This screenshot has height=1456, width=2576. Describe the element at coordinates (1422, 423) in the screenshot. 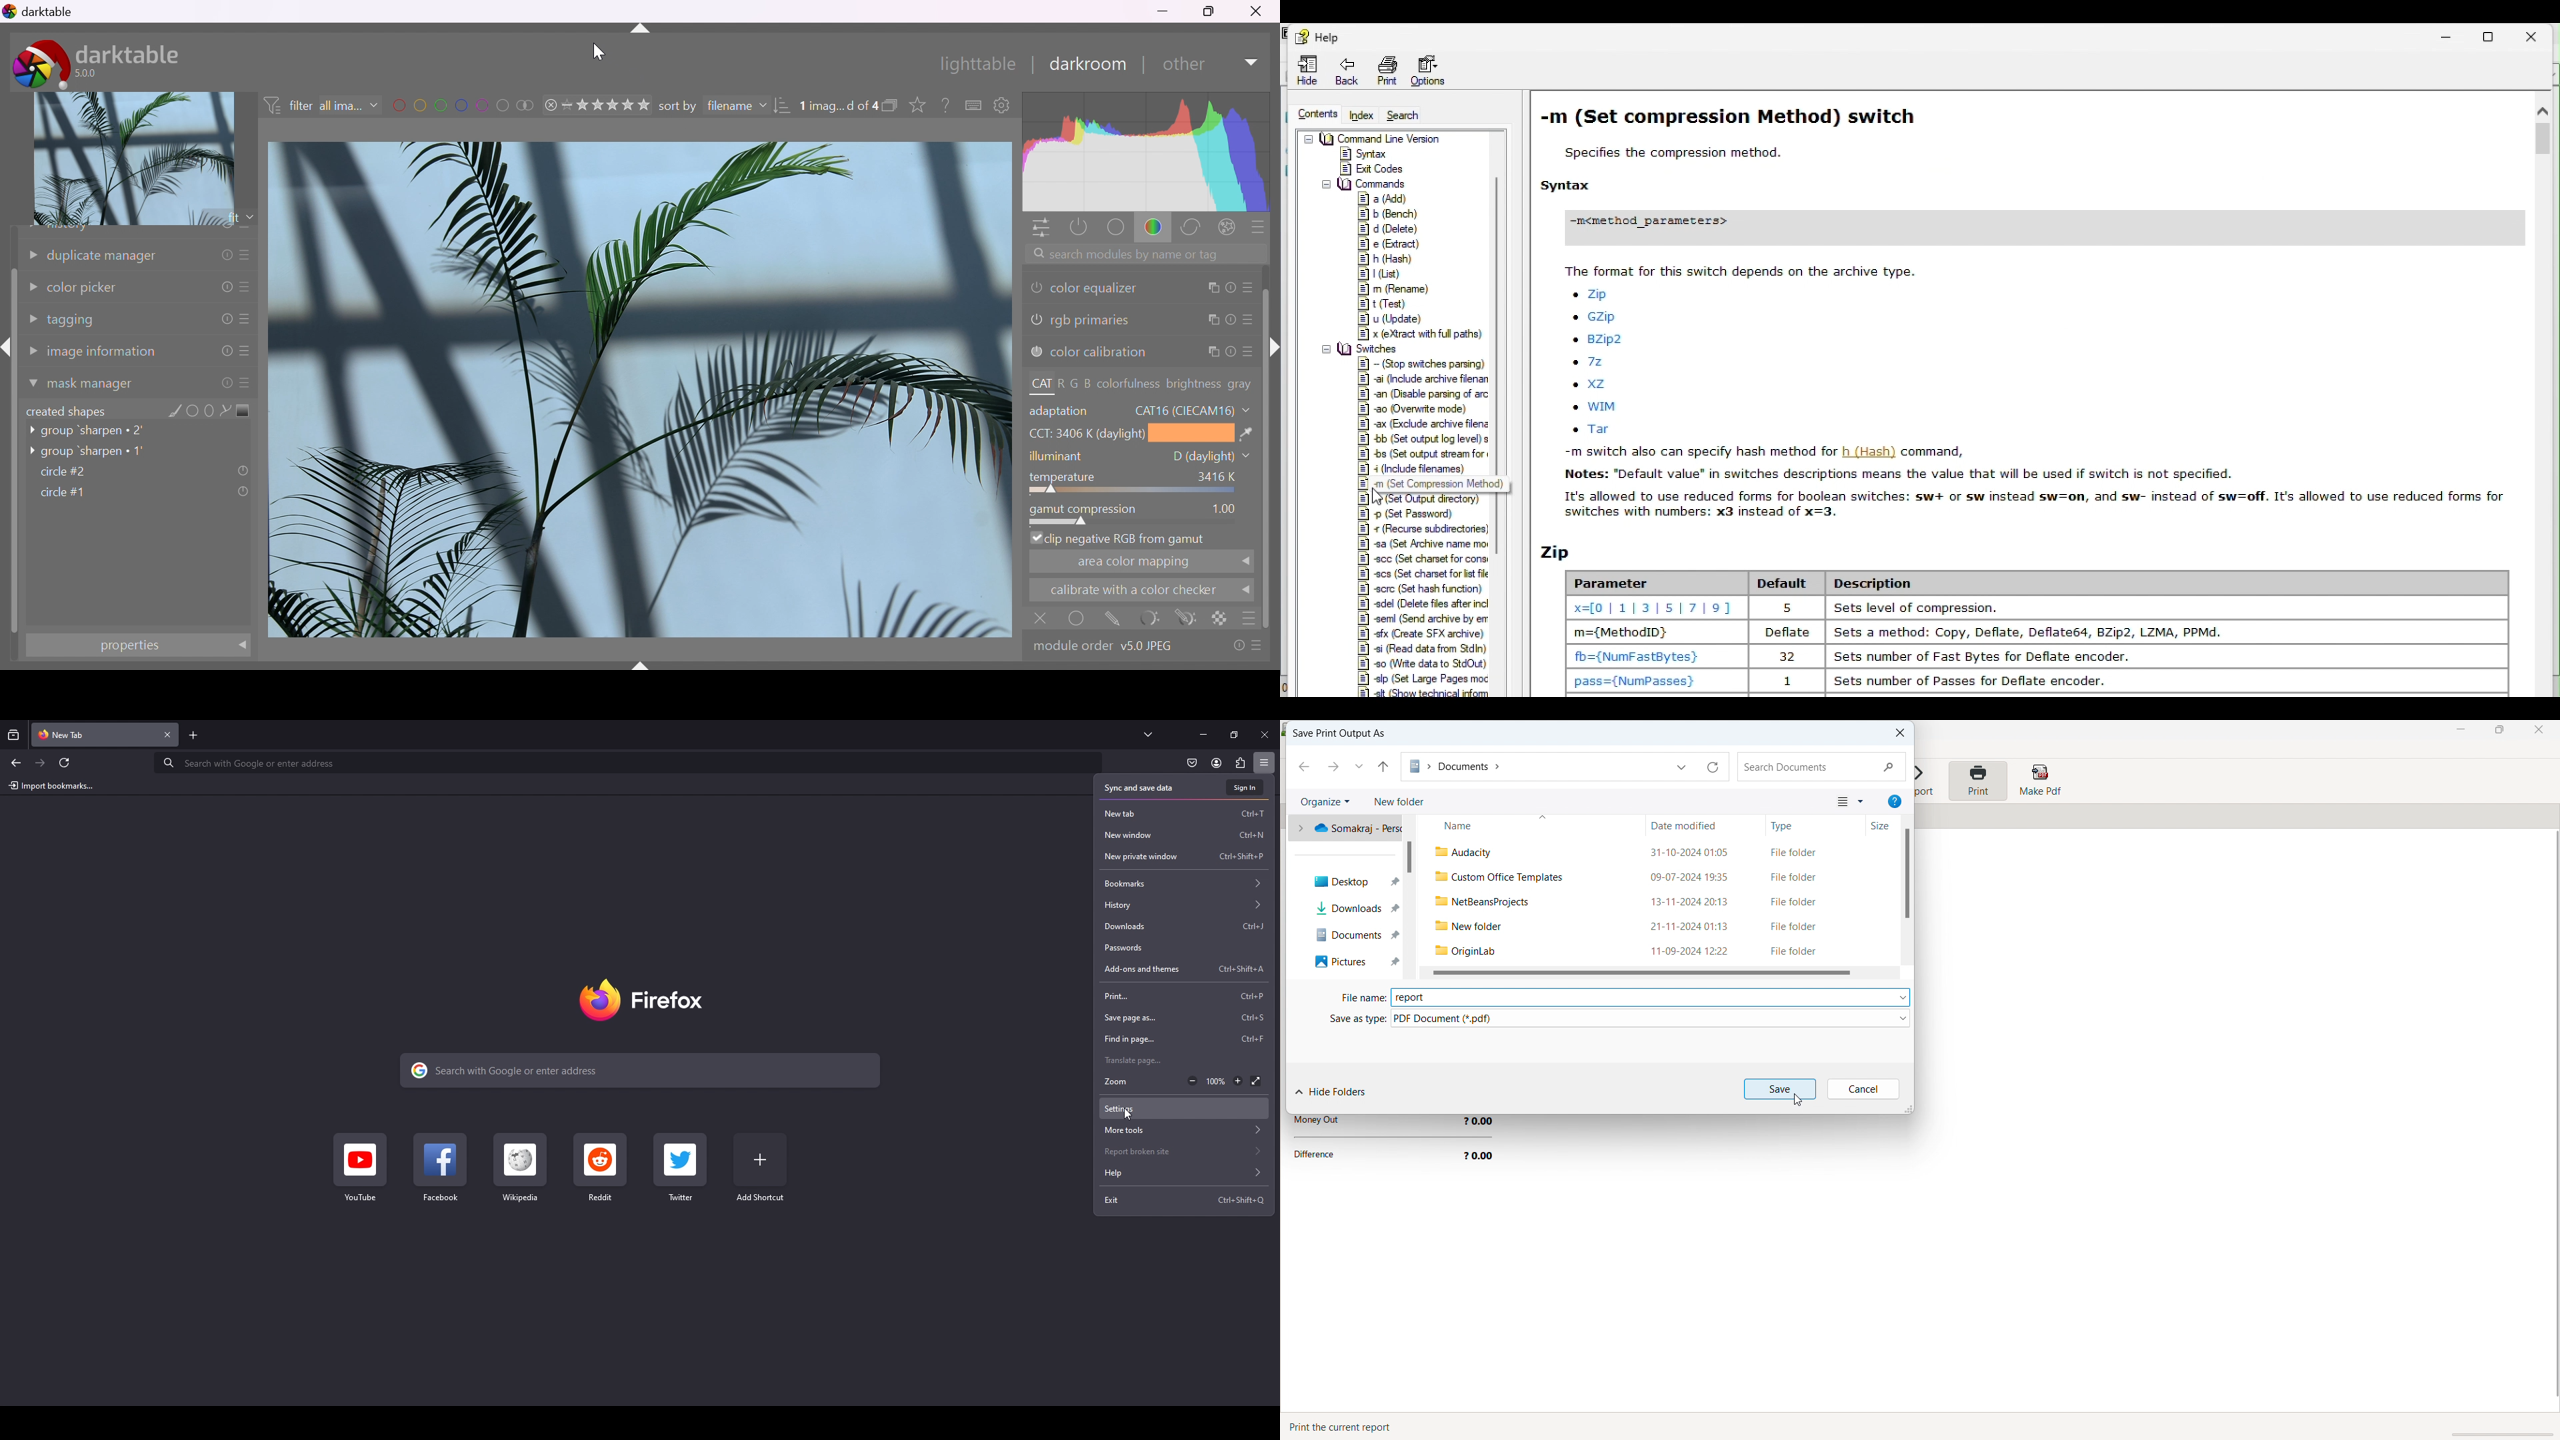

I see `ax` at that location.